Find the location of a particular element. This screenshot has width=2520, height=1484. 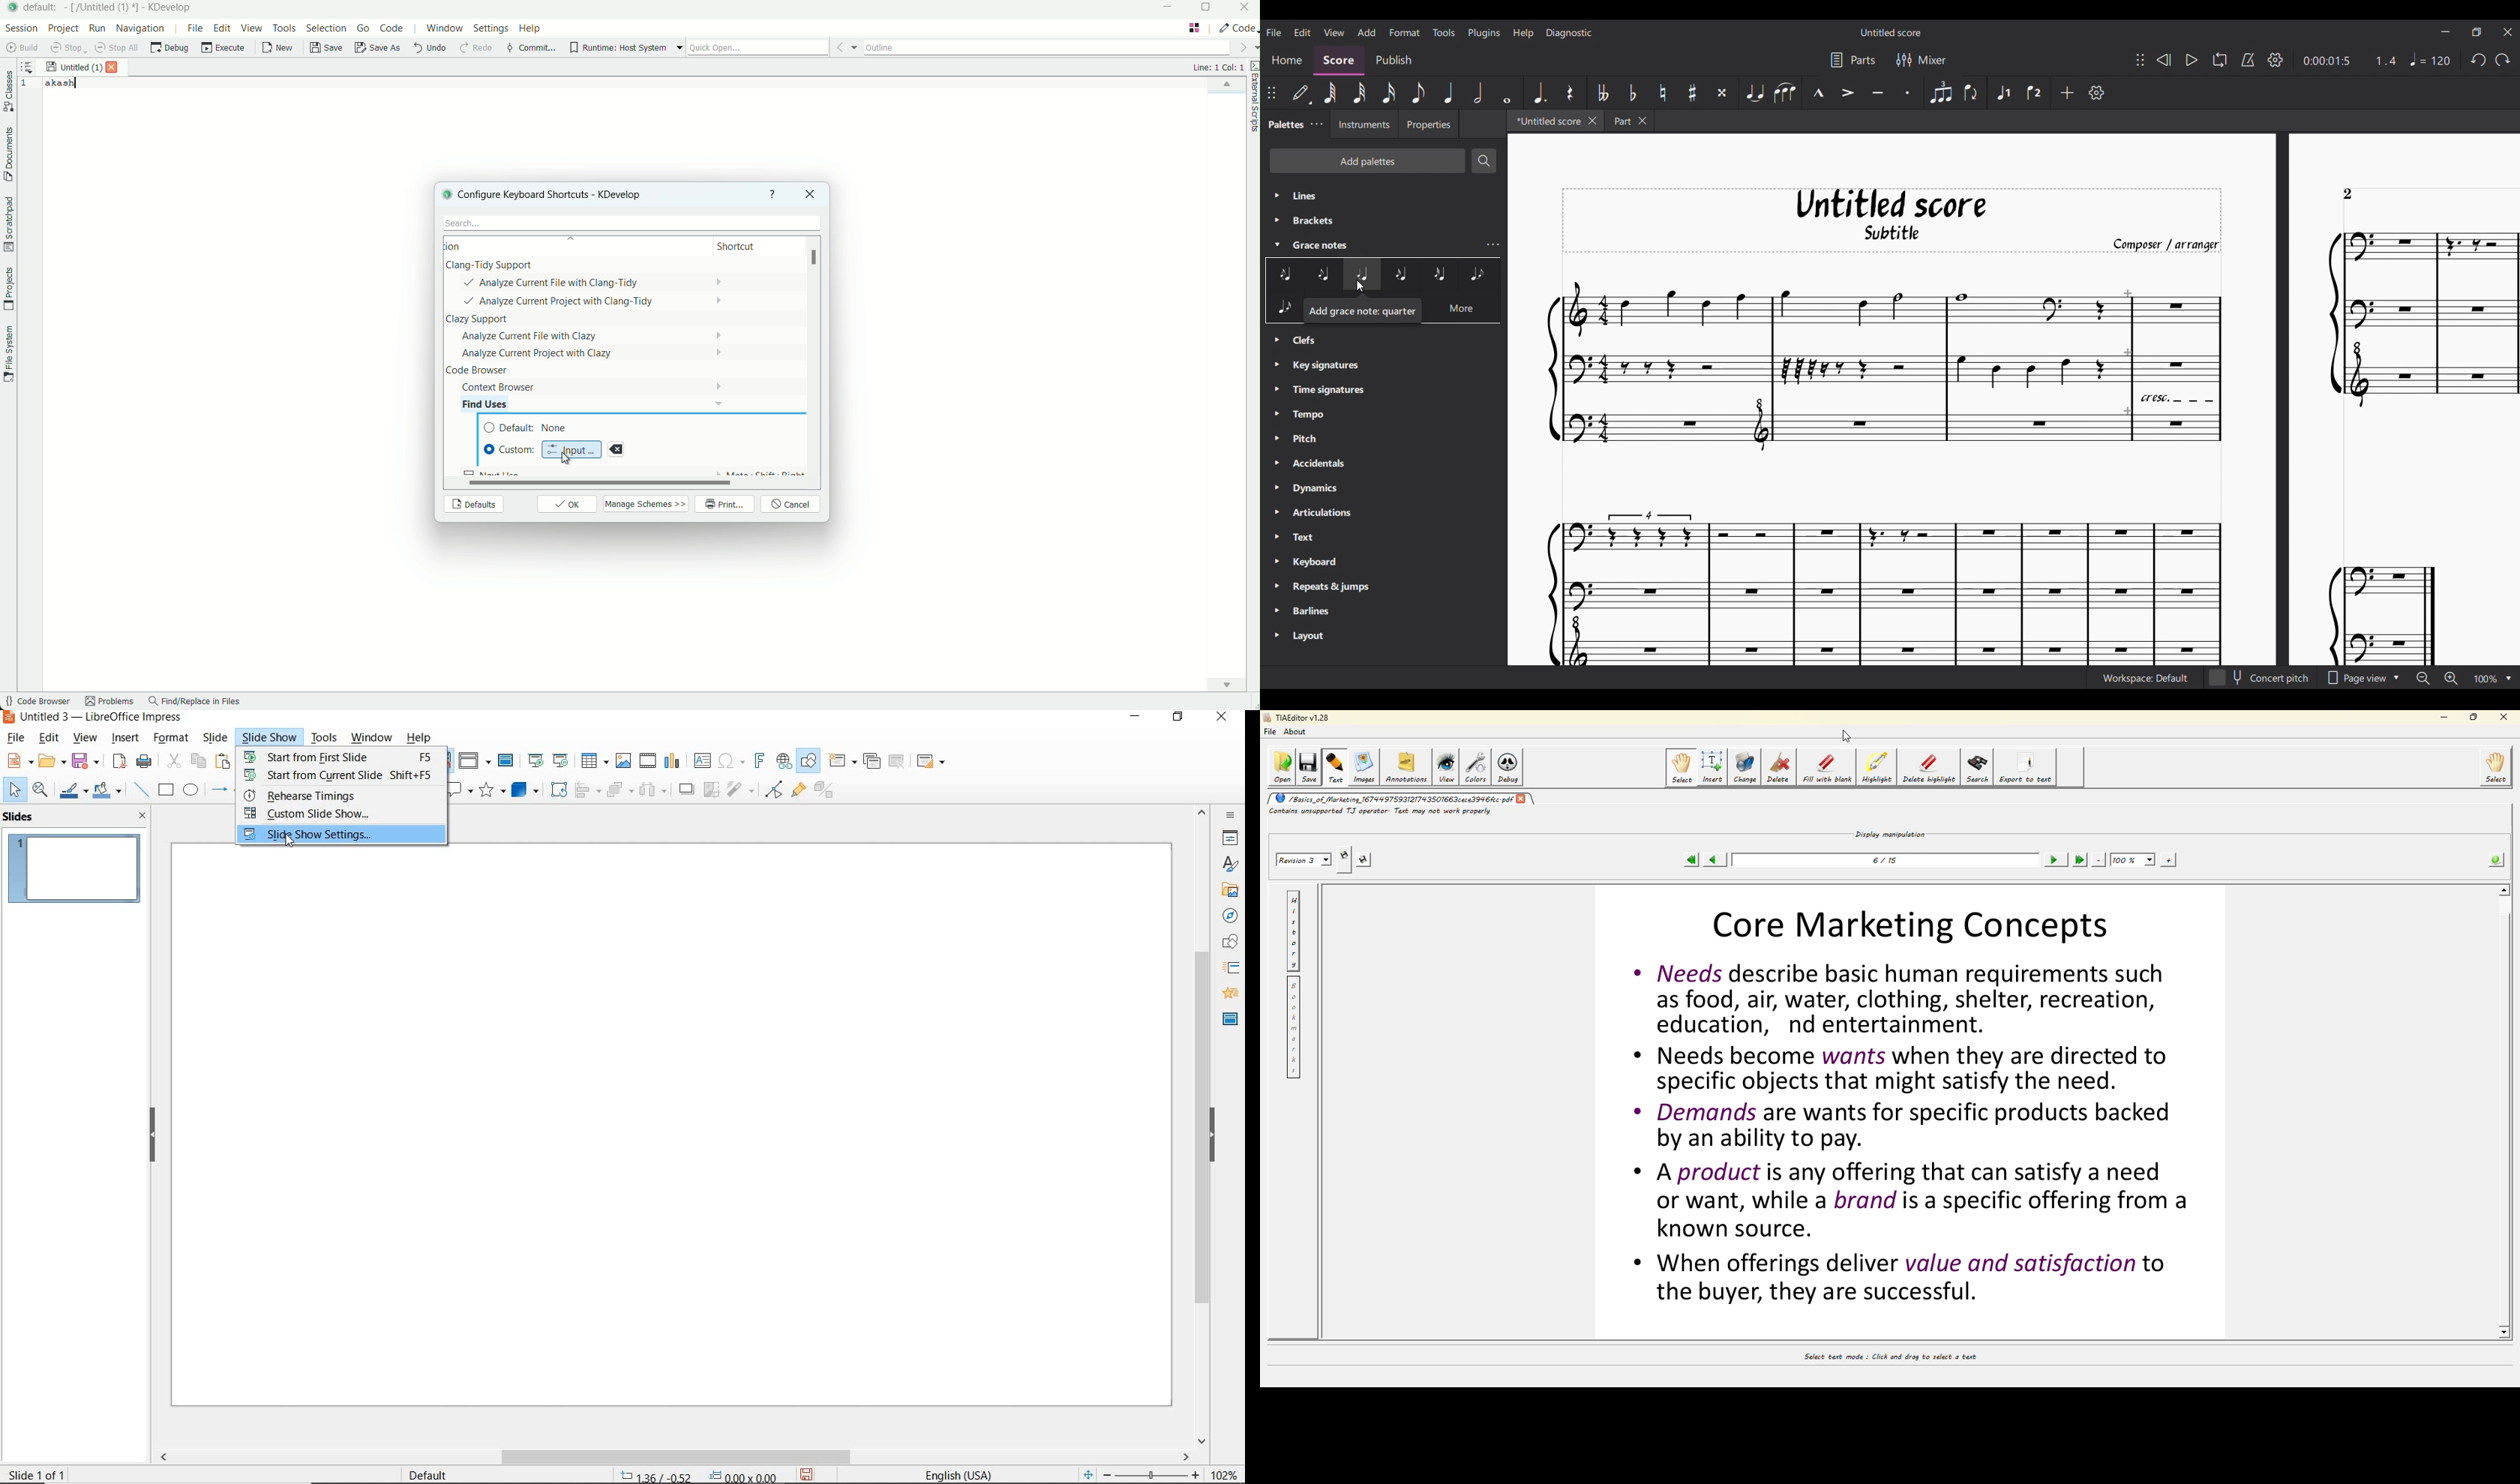

Publish section is located at coordinates (1393, 62).